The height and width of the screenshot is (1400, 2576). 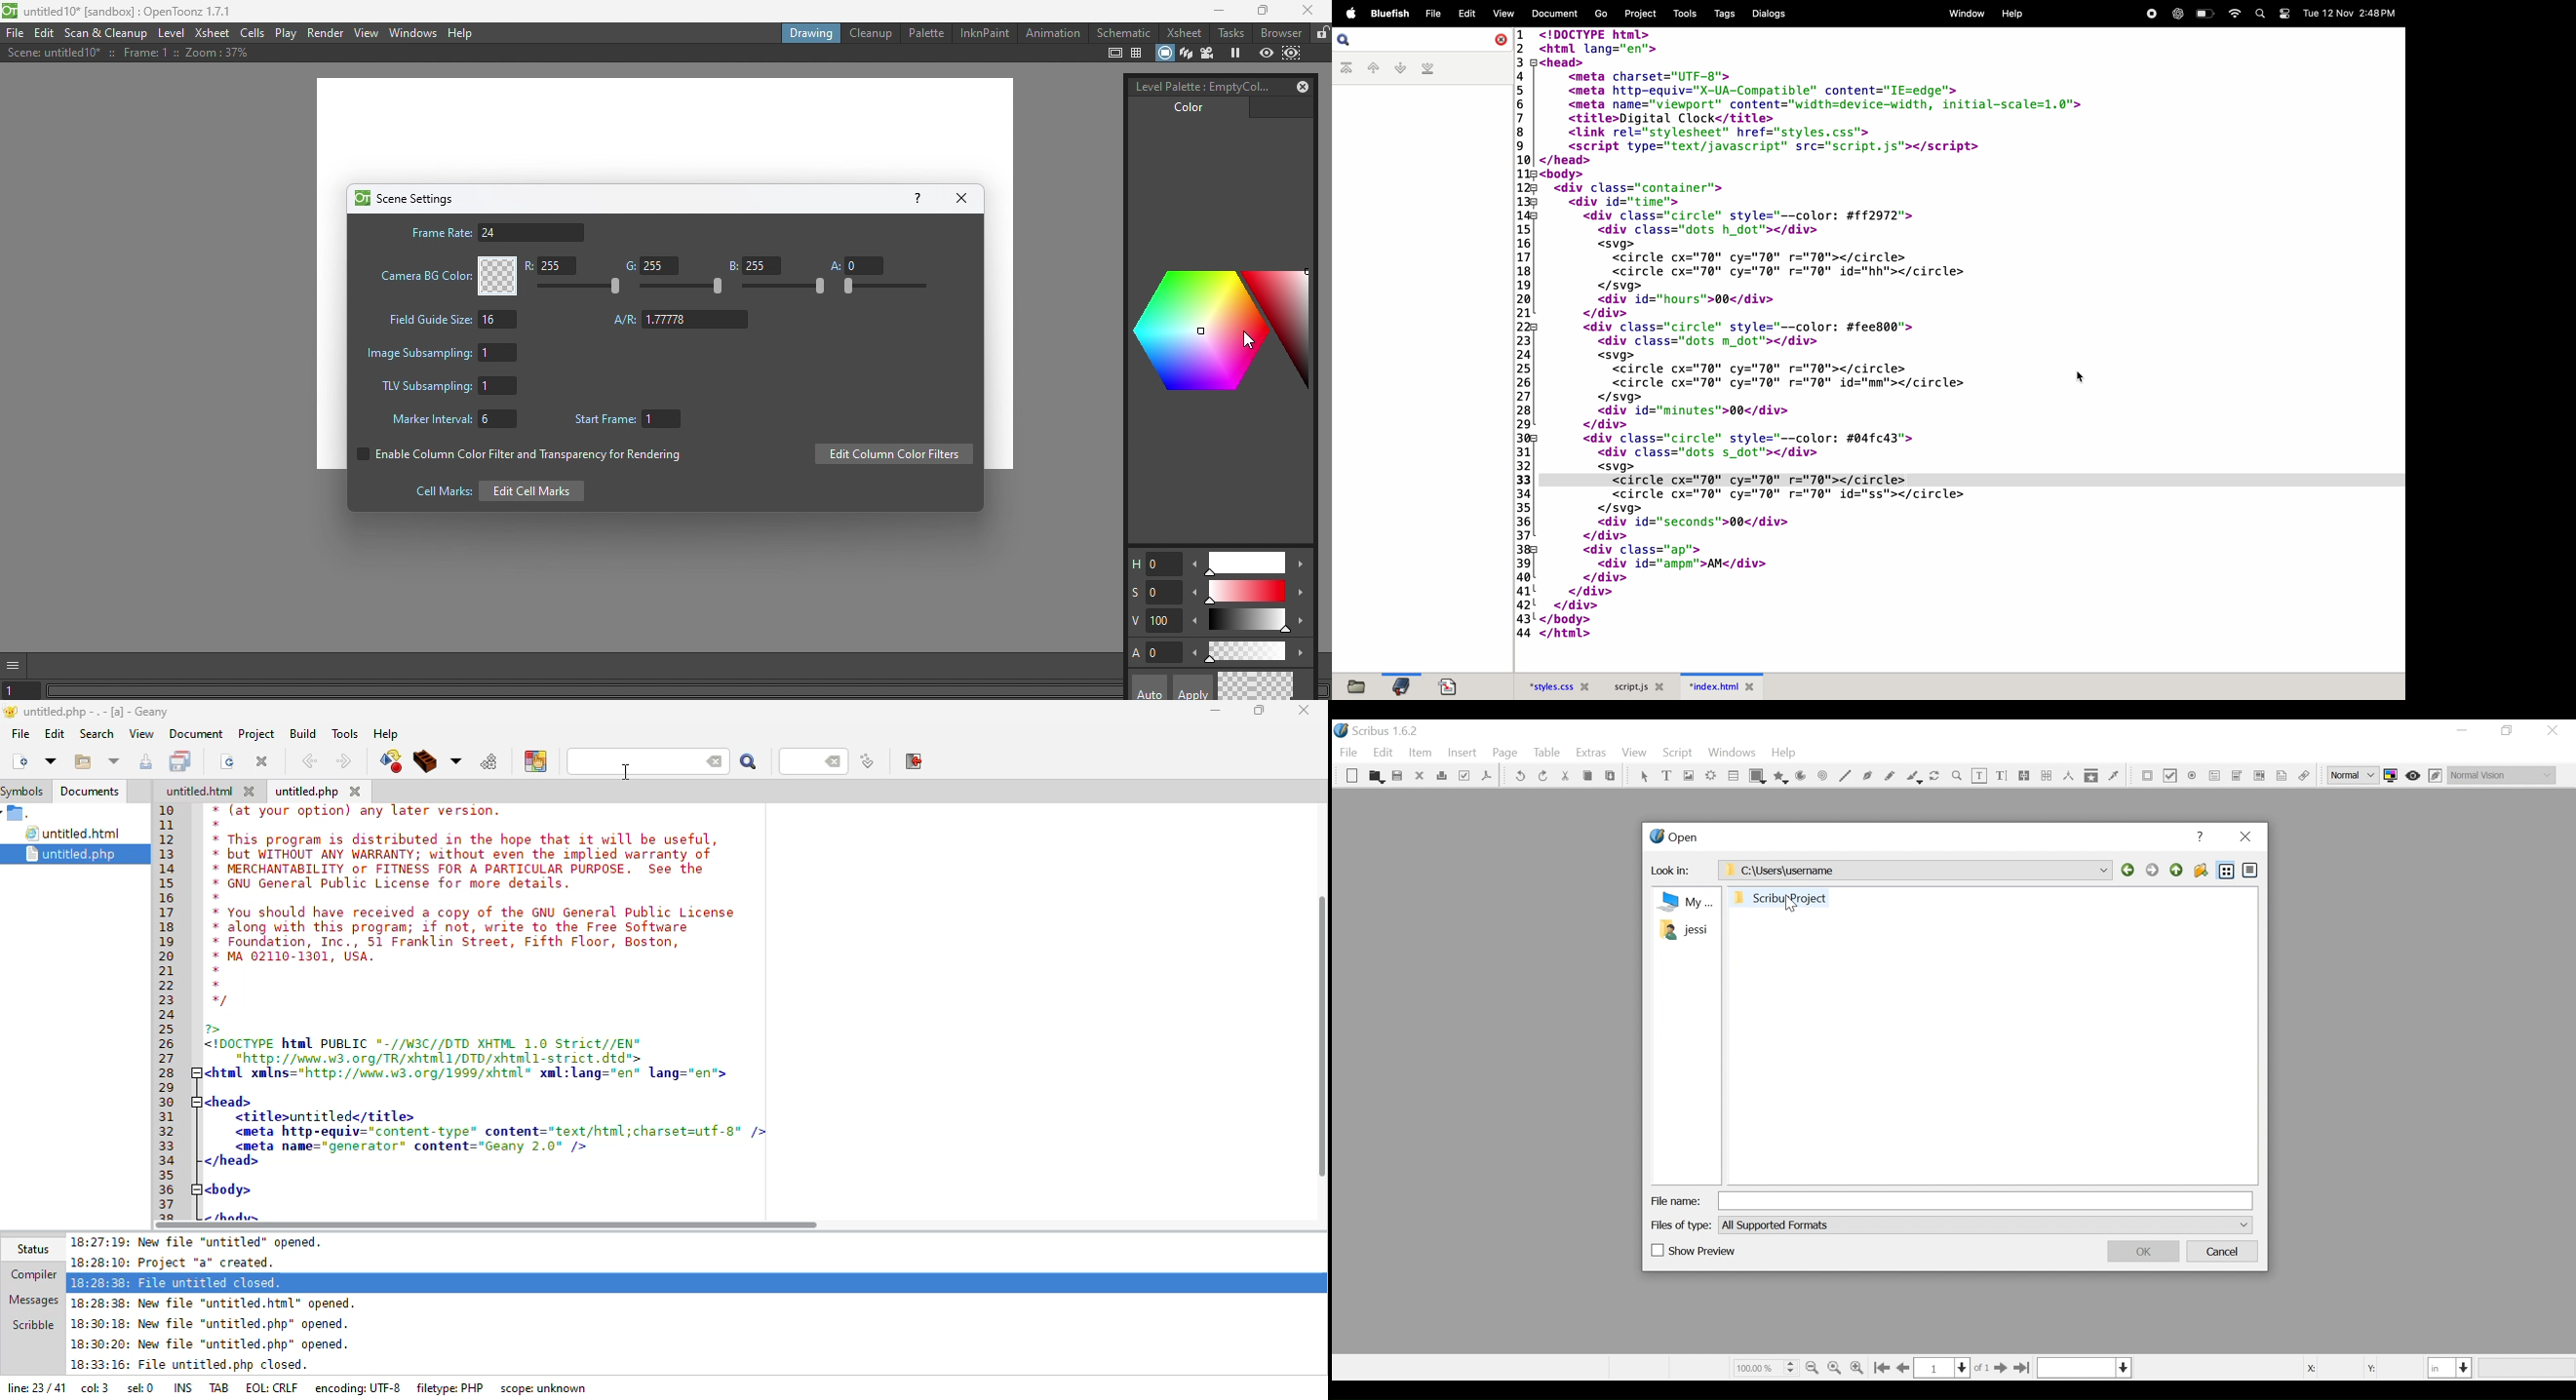 I want to click on tools, so click(x=1684, y=14).